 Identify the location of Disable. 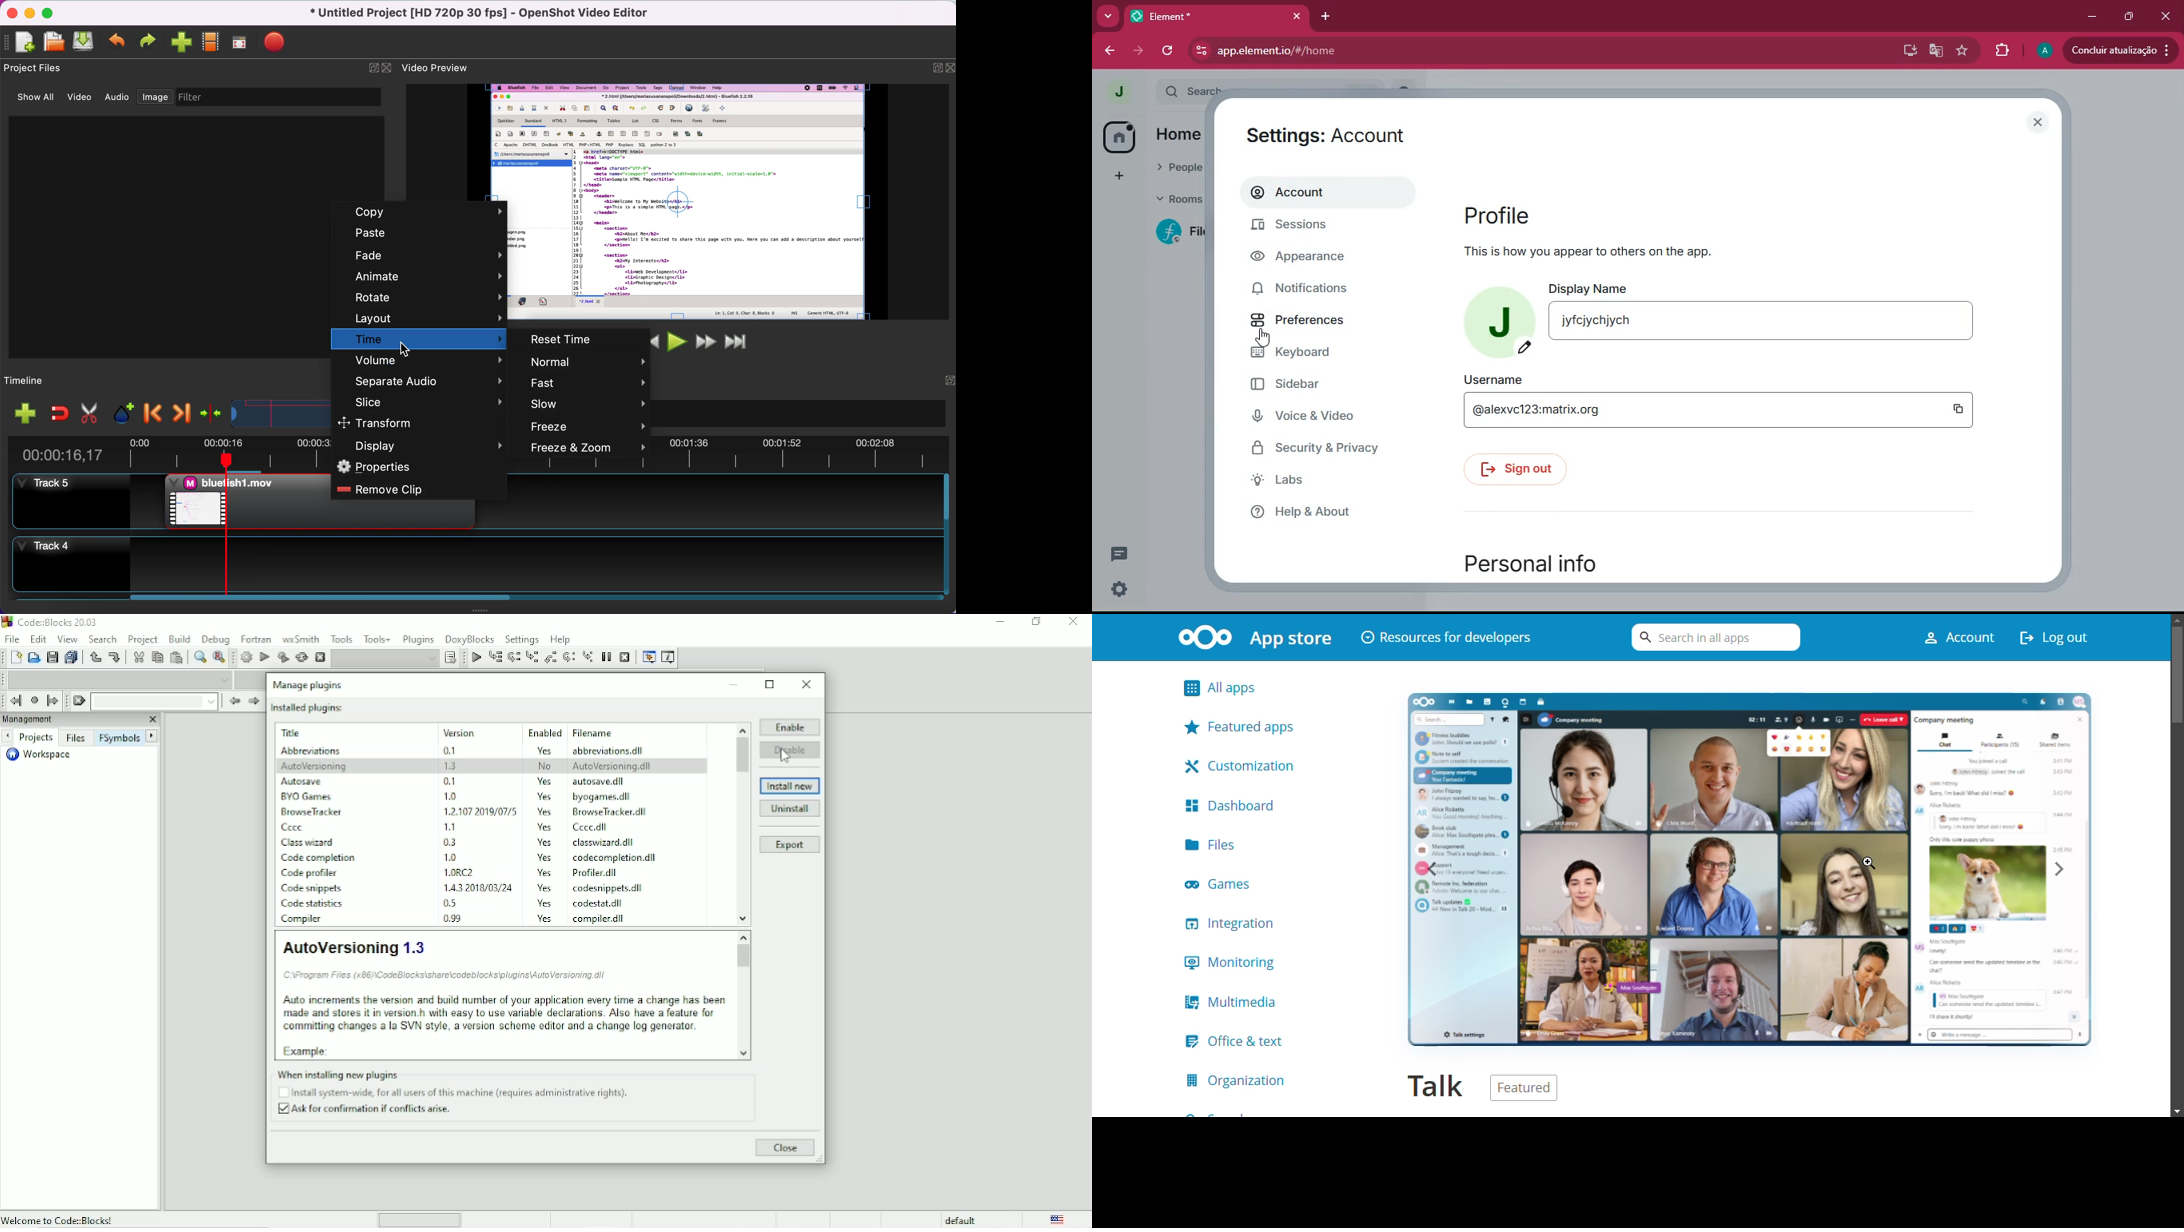
(791, 750).